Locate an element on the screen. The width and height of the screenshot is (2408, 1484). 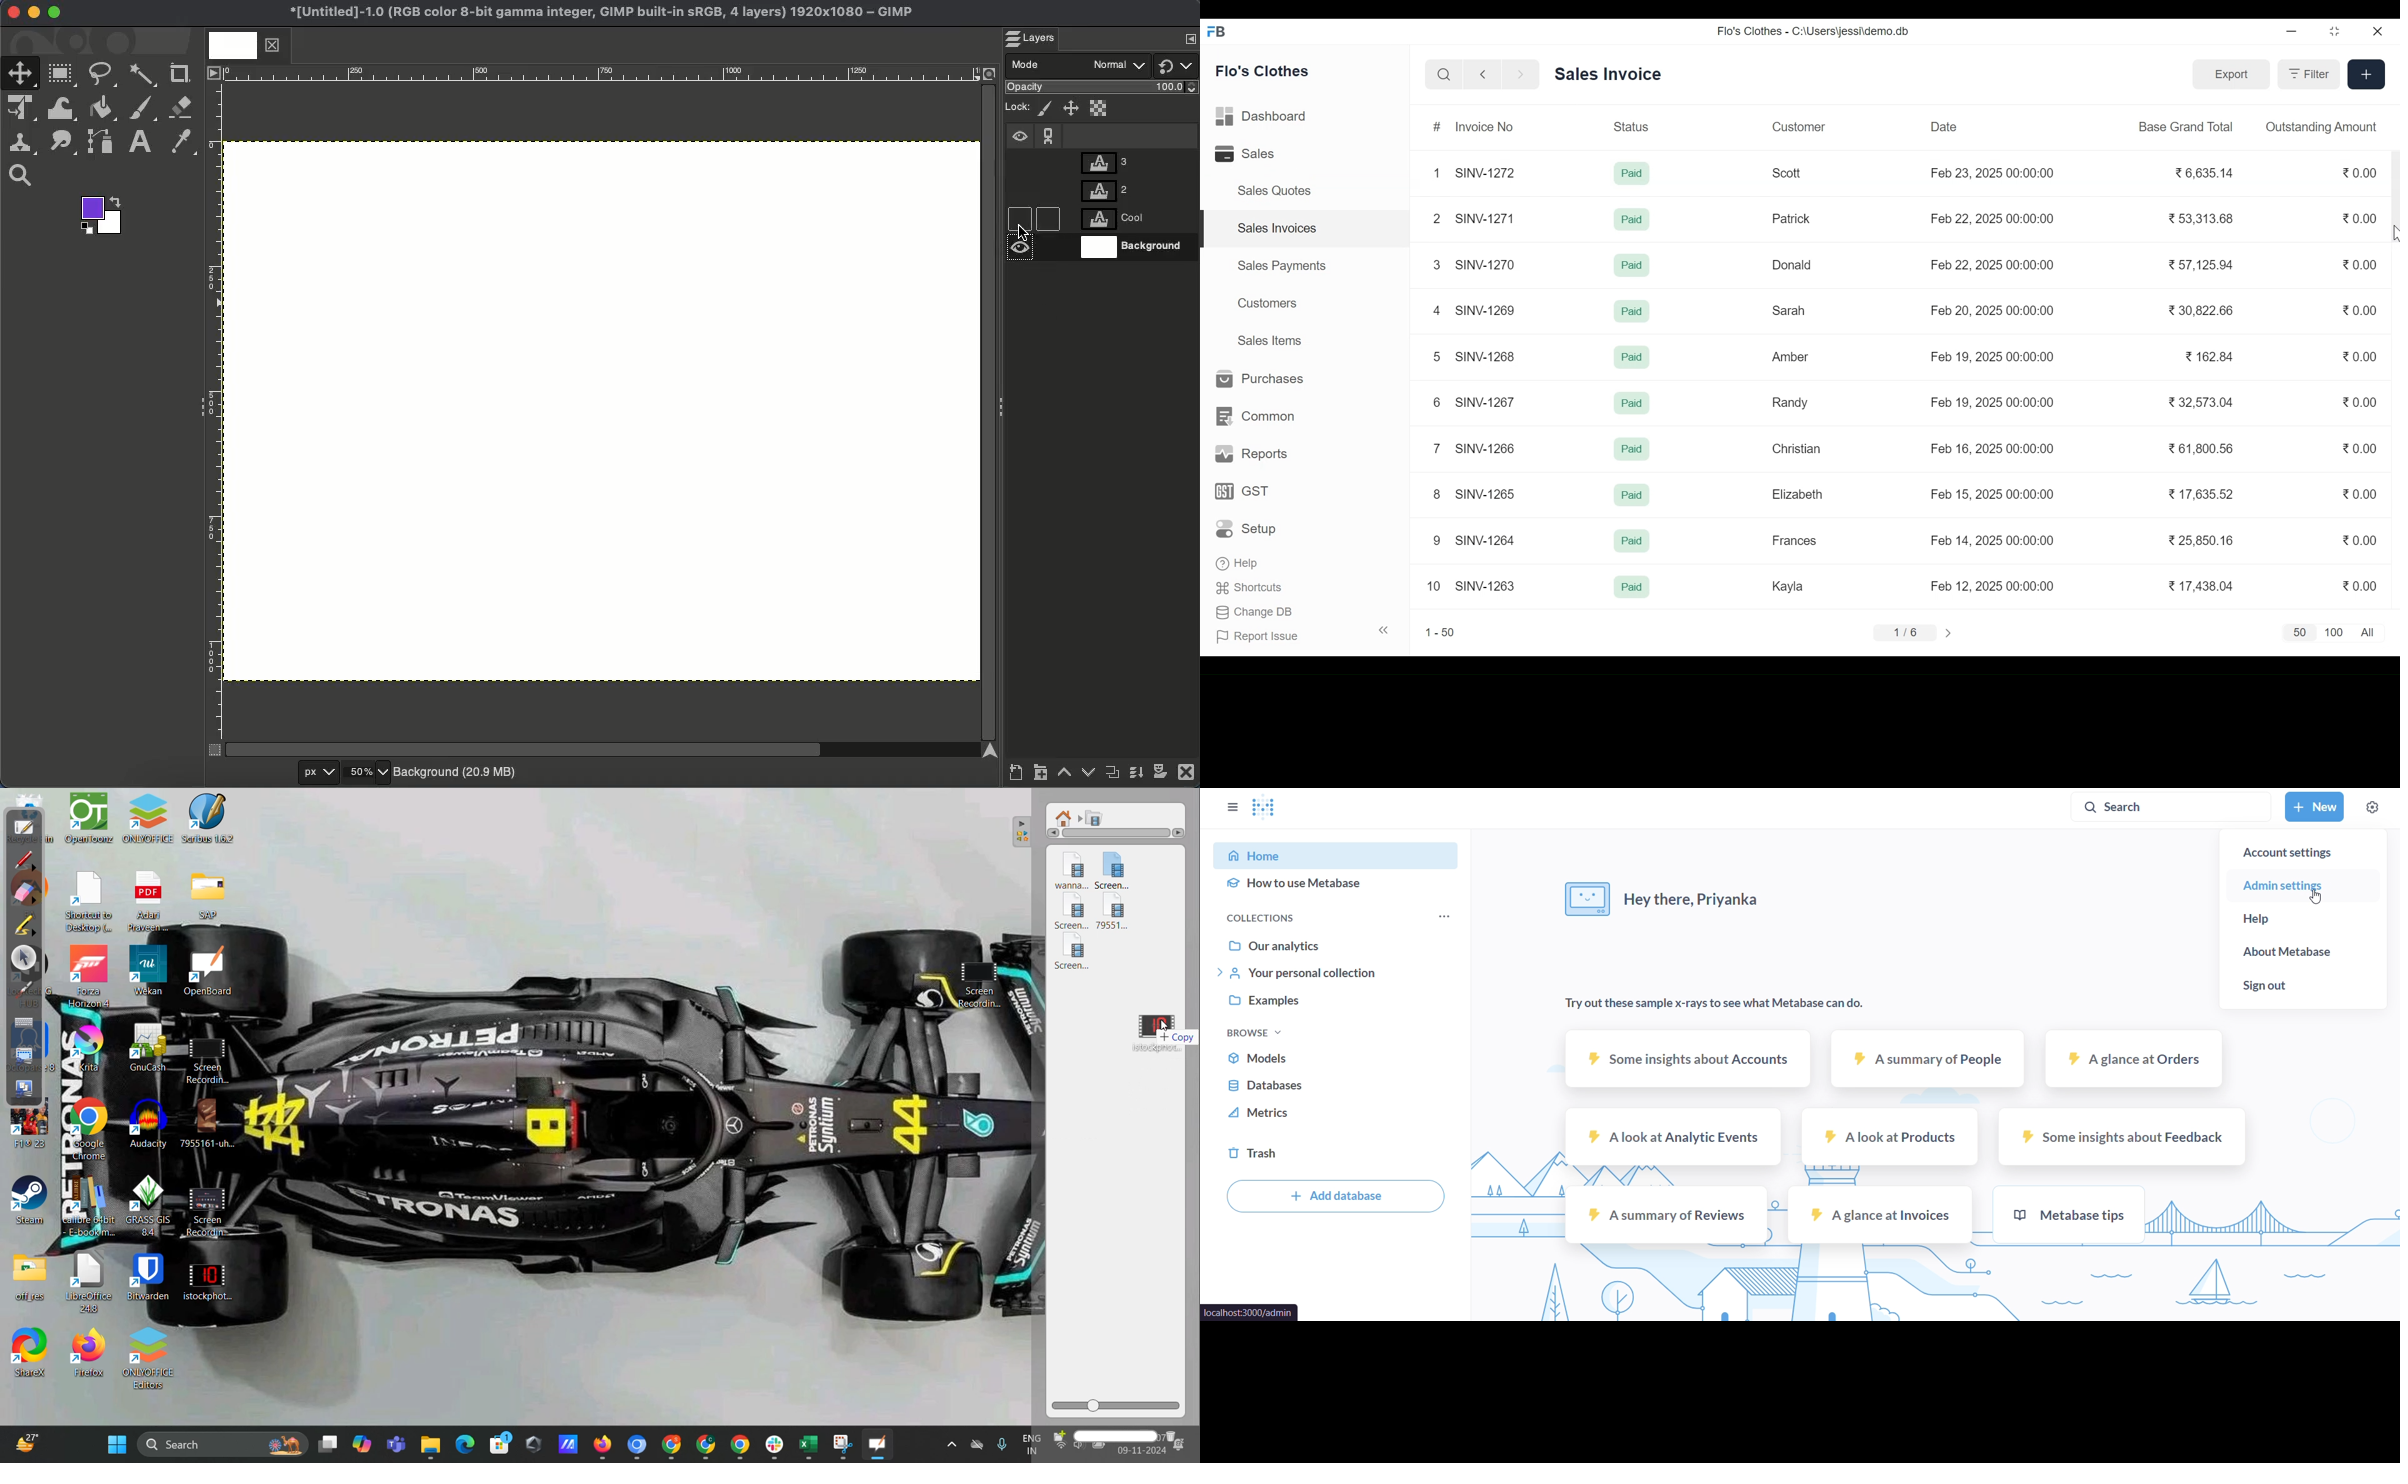
30,822.66 is located at coordinates (2202, 311).